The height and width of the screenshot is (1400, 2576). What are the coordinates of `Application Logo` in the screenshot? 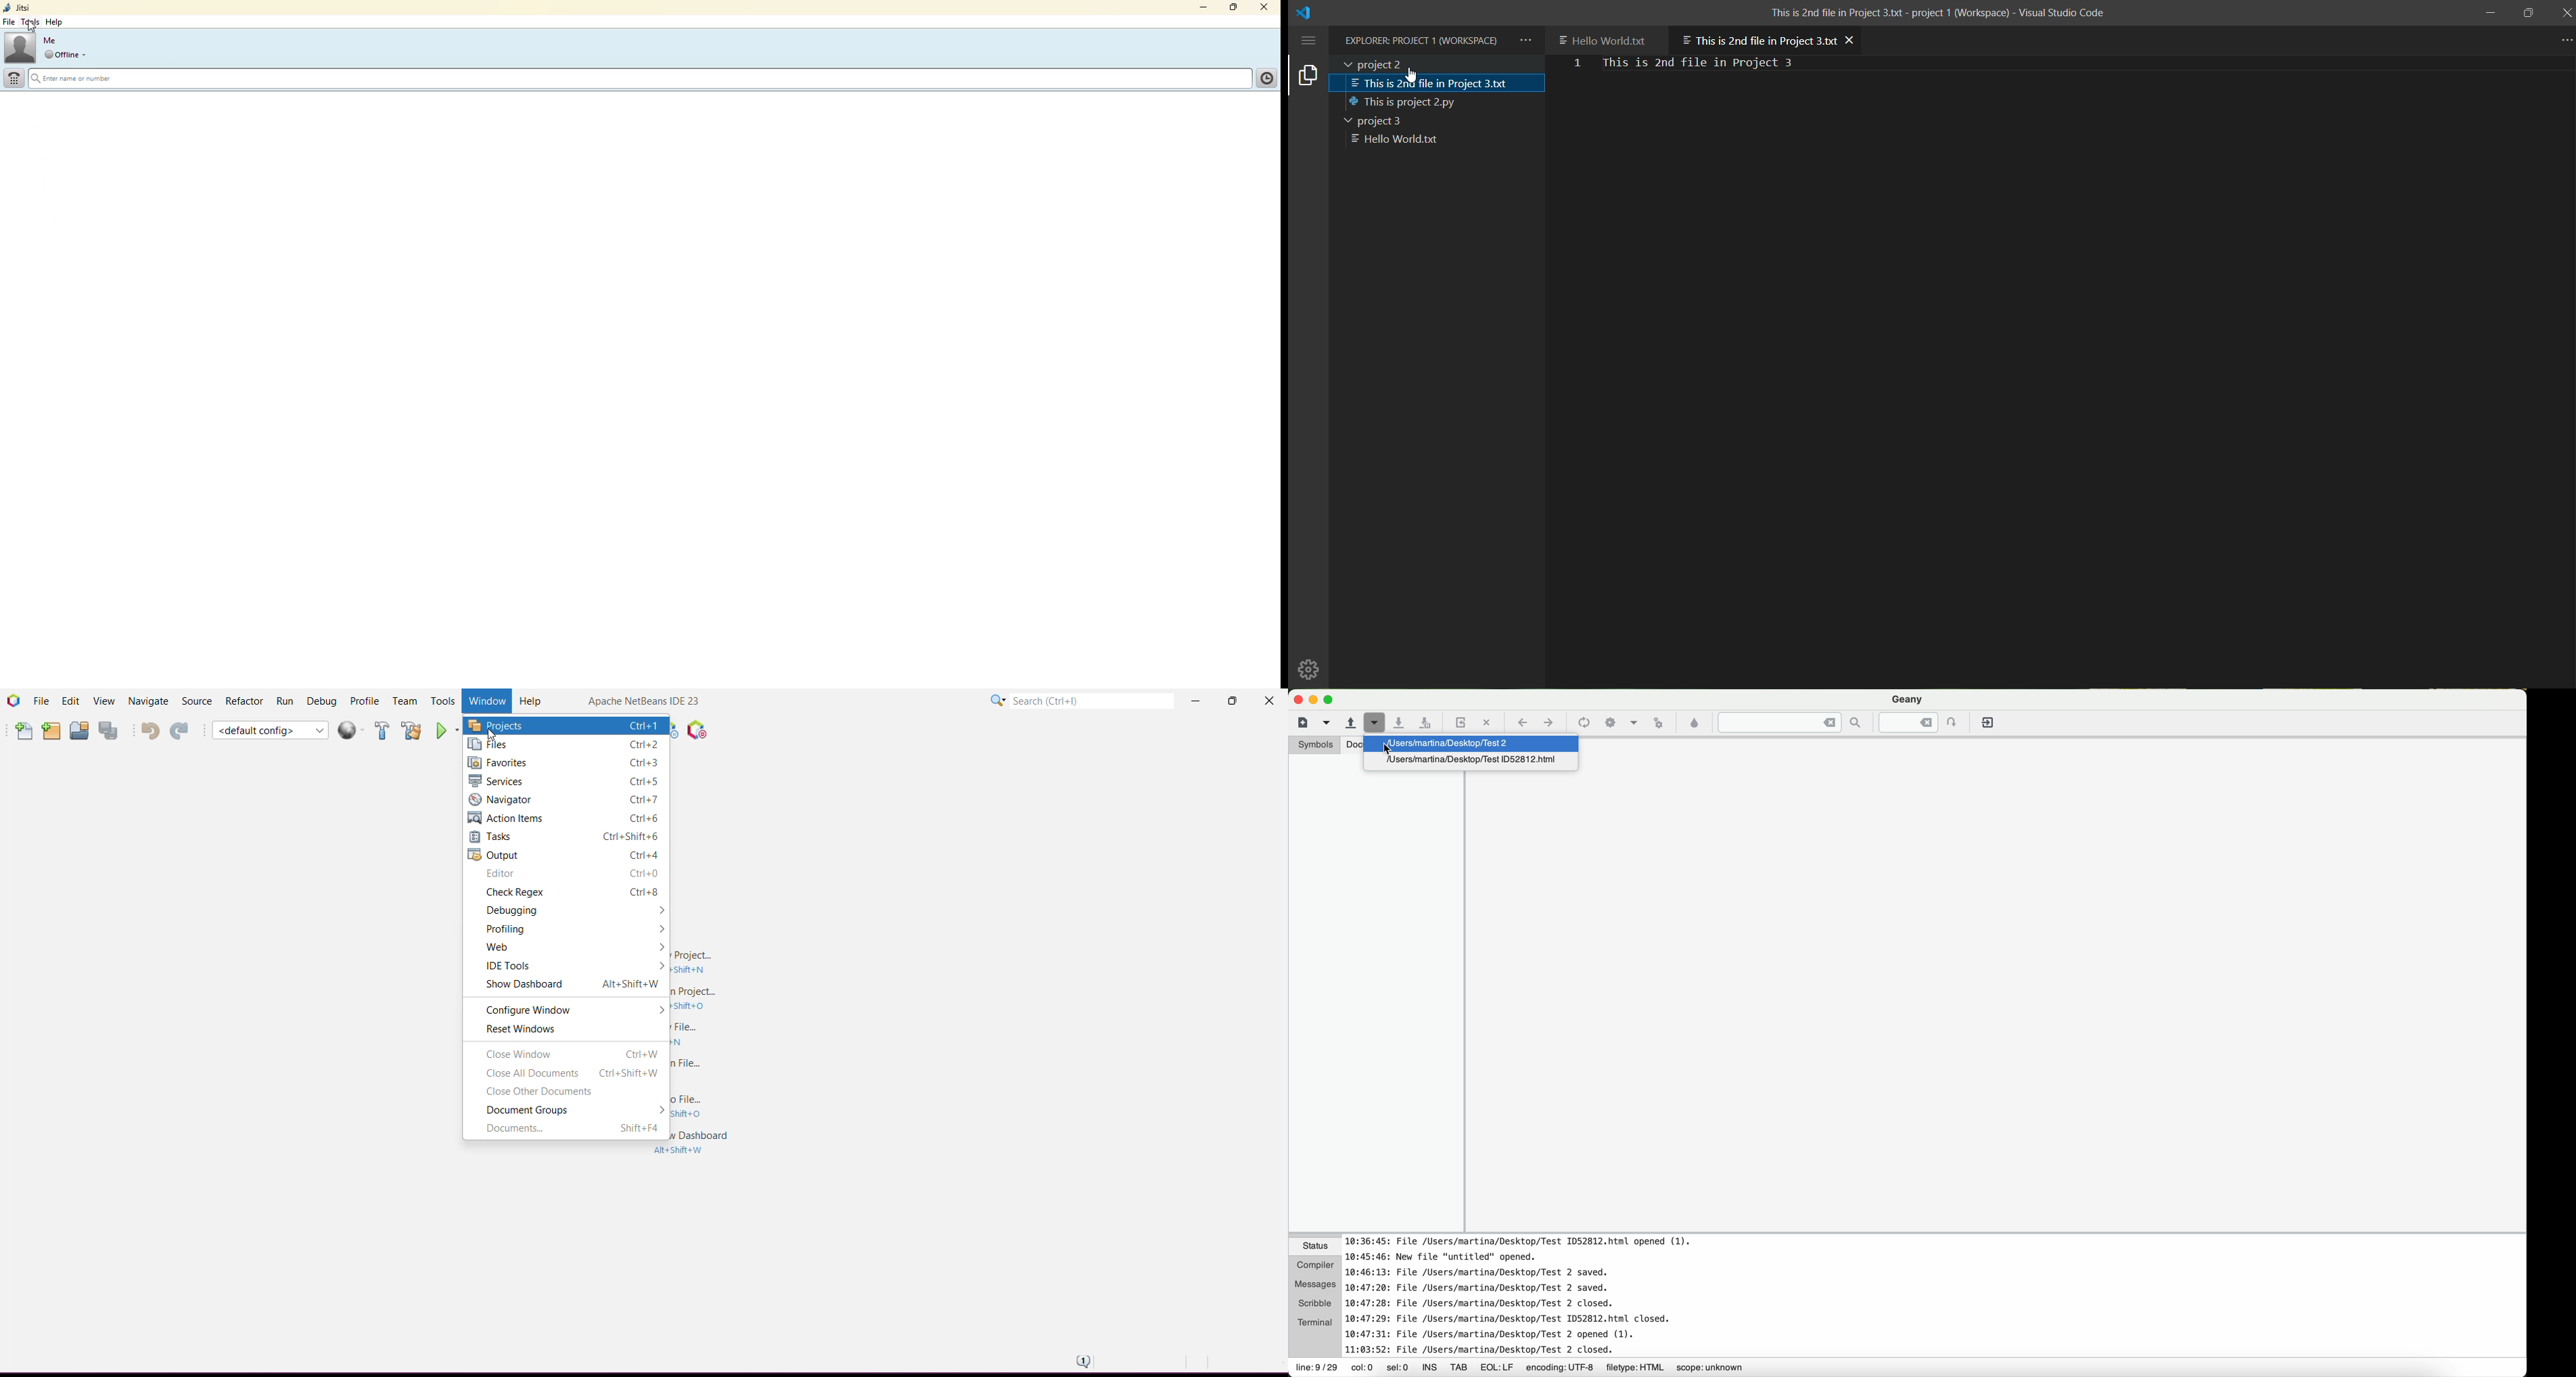 It's located at (13, 701).